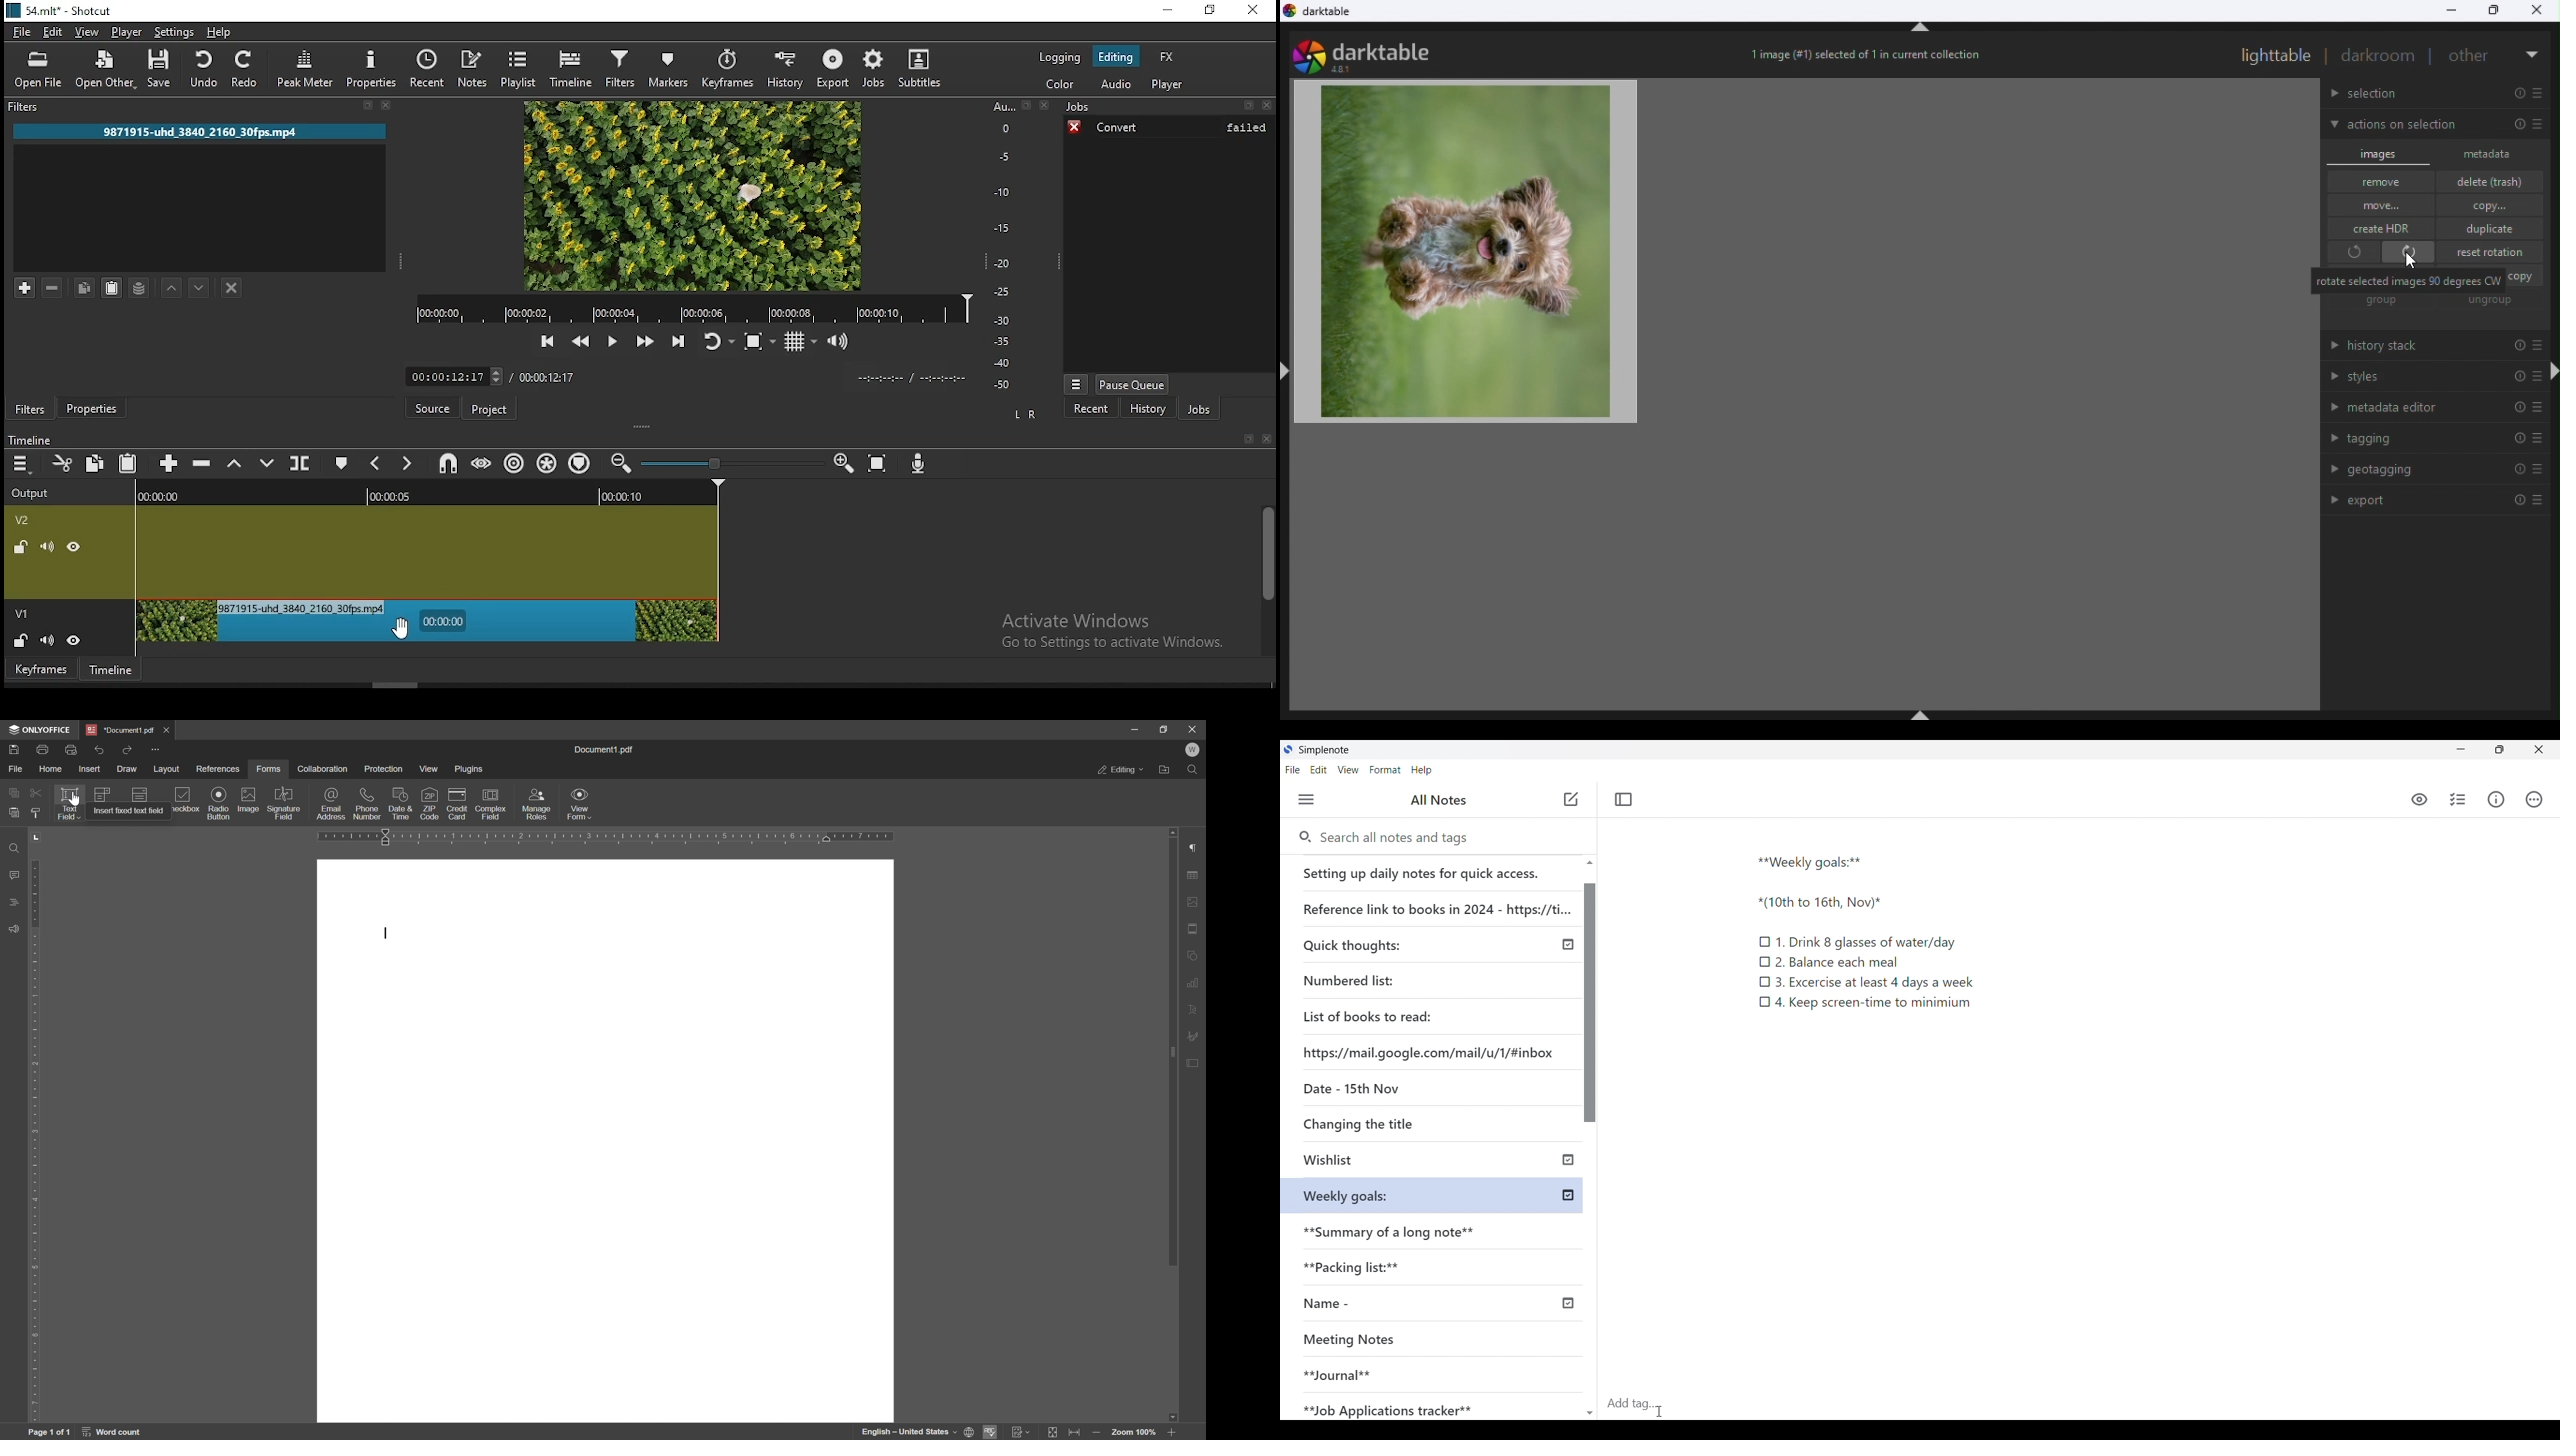  What do you see at coordinates (1196, 1064) in the screenshot?
I see `form settings` at bounding box center [1196, 1064].